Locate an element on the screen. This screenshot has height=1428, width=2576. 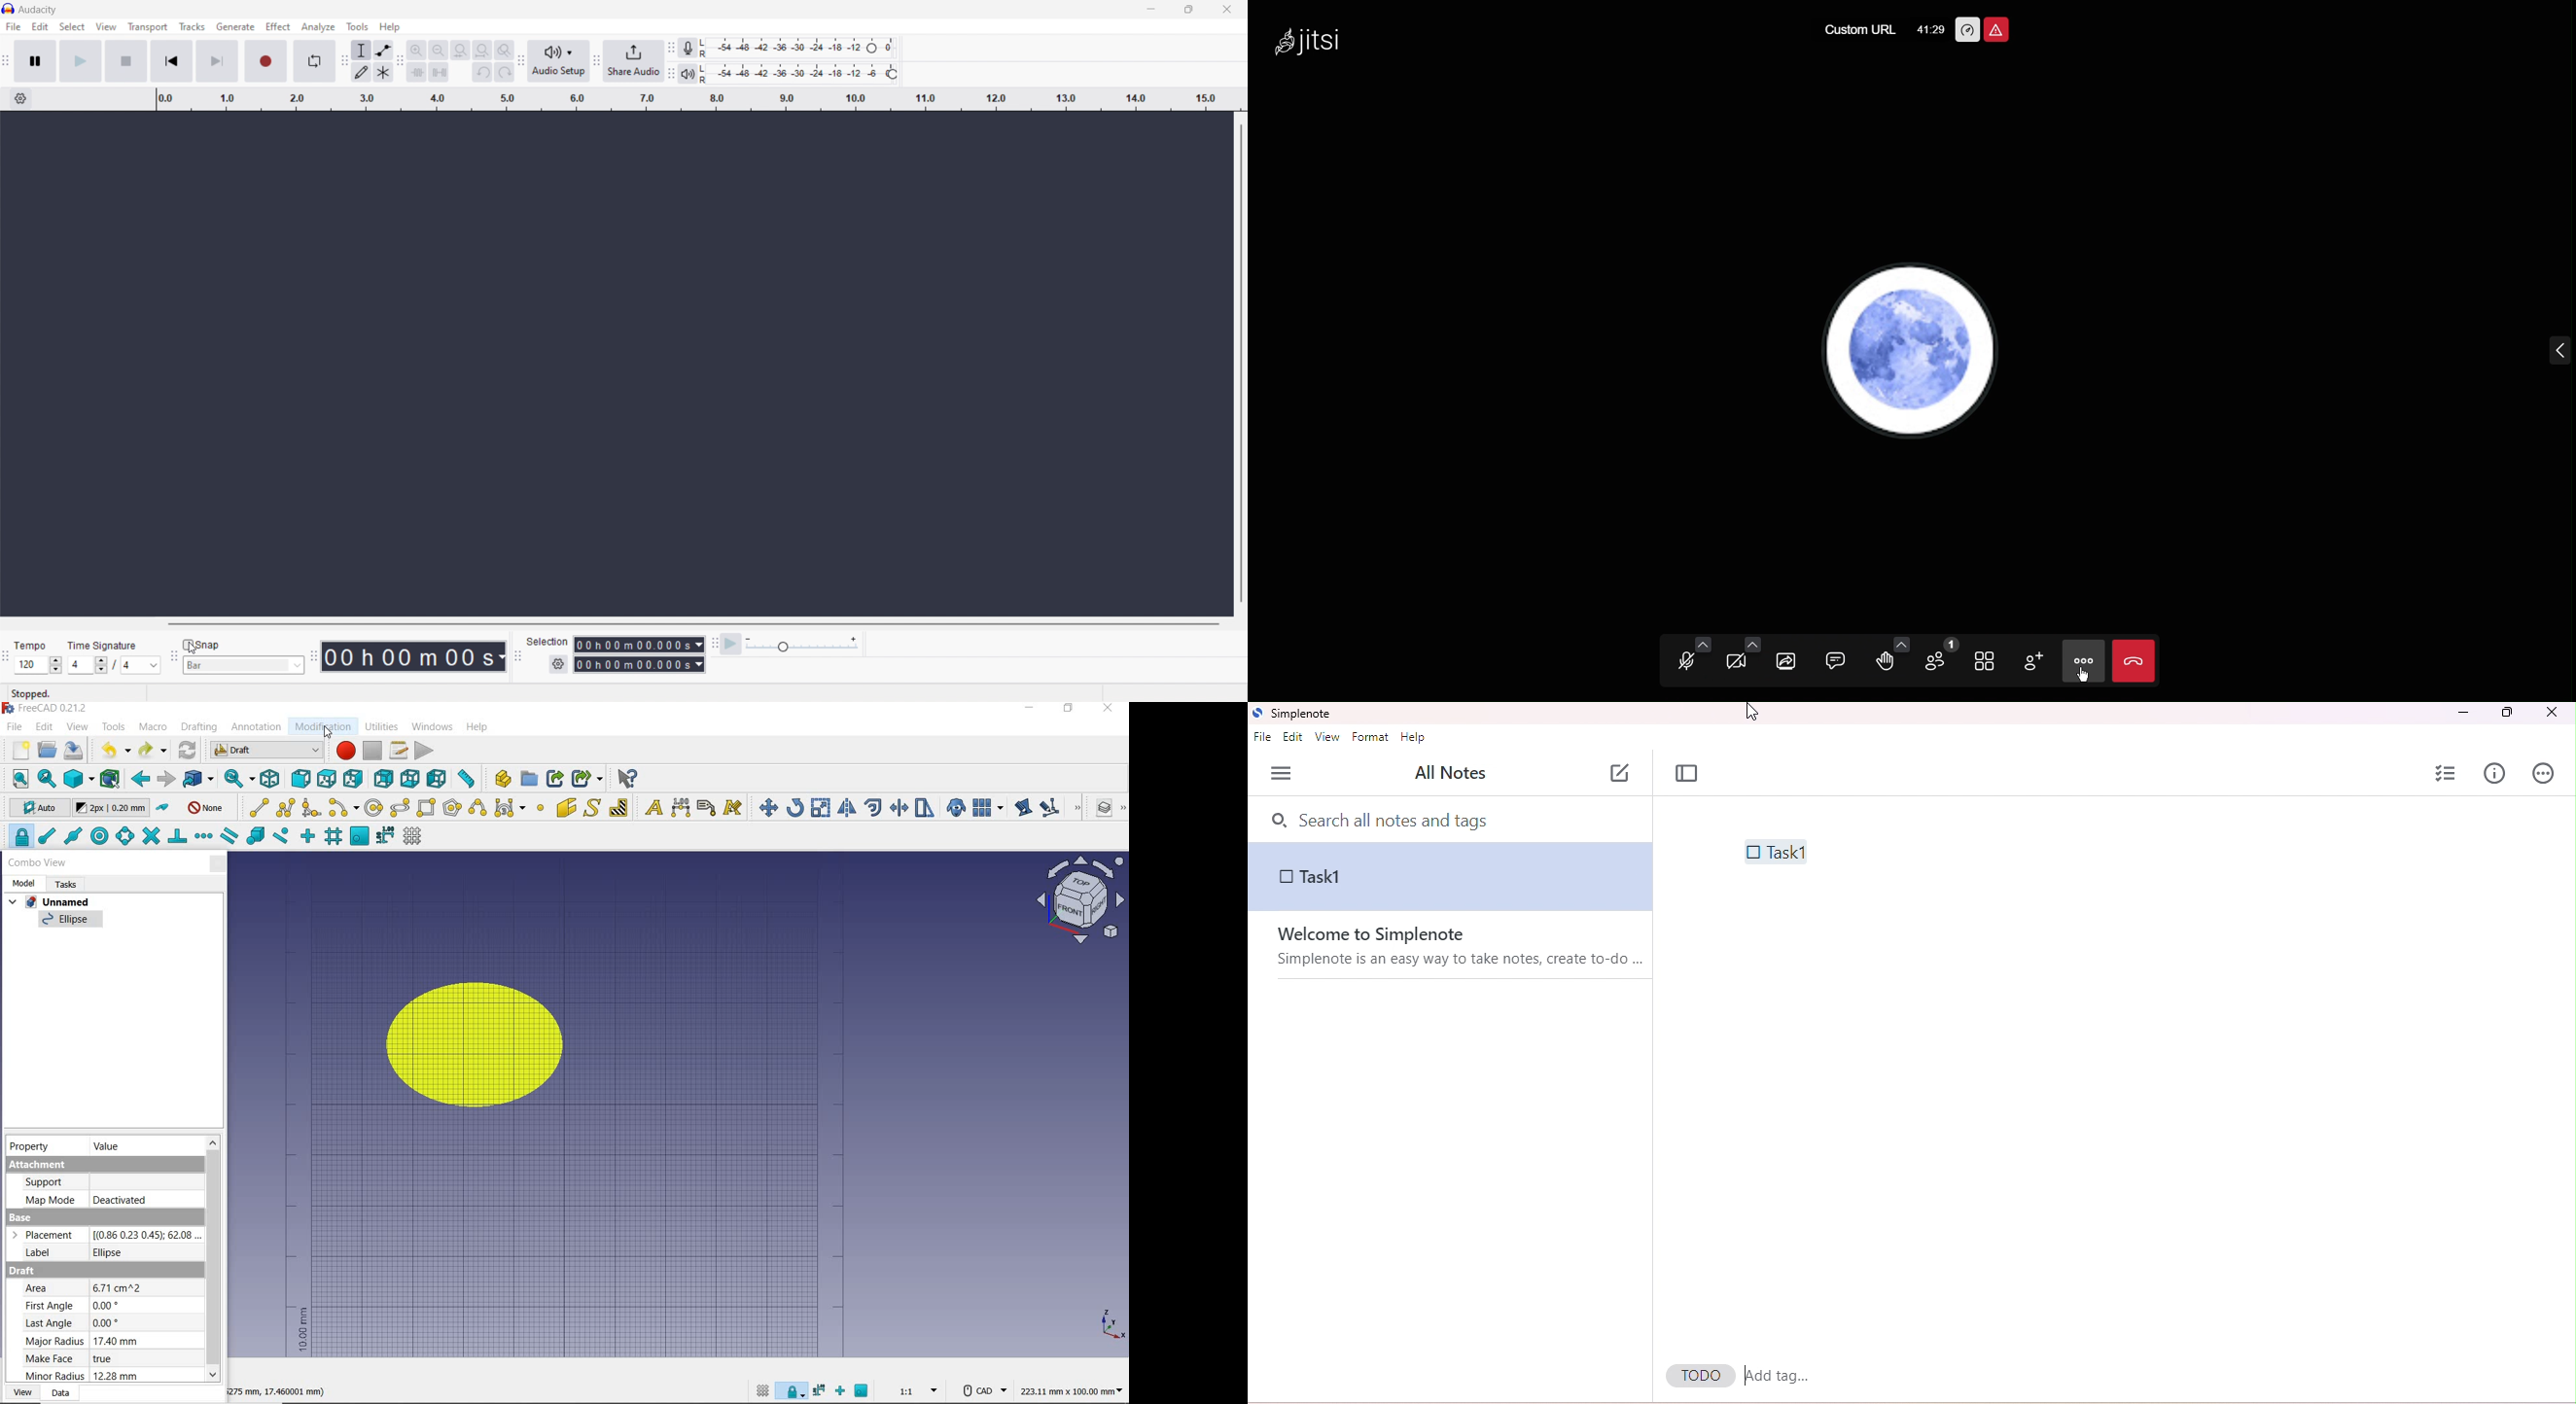
sub element highlight is located at coordinates (1059, 808).